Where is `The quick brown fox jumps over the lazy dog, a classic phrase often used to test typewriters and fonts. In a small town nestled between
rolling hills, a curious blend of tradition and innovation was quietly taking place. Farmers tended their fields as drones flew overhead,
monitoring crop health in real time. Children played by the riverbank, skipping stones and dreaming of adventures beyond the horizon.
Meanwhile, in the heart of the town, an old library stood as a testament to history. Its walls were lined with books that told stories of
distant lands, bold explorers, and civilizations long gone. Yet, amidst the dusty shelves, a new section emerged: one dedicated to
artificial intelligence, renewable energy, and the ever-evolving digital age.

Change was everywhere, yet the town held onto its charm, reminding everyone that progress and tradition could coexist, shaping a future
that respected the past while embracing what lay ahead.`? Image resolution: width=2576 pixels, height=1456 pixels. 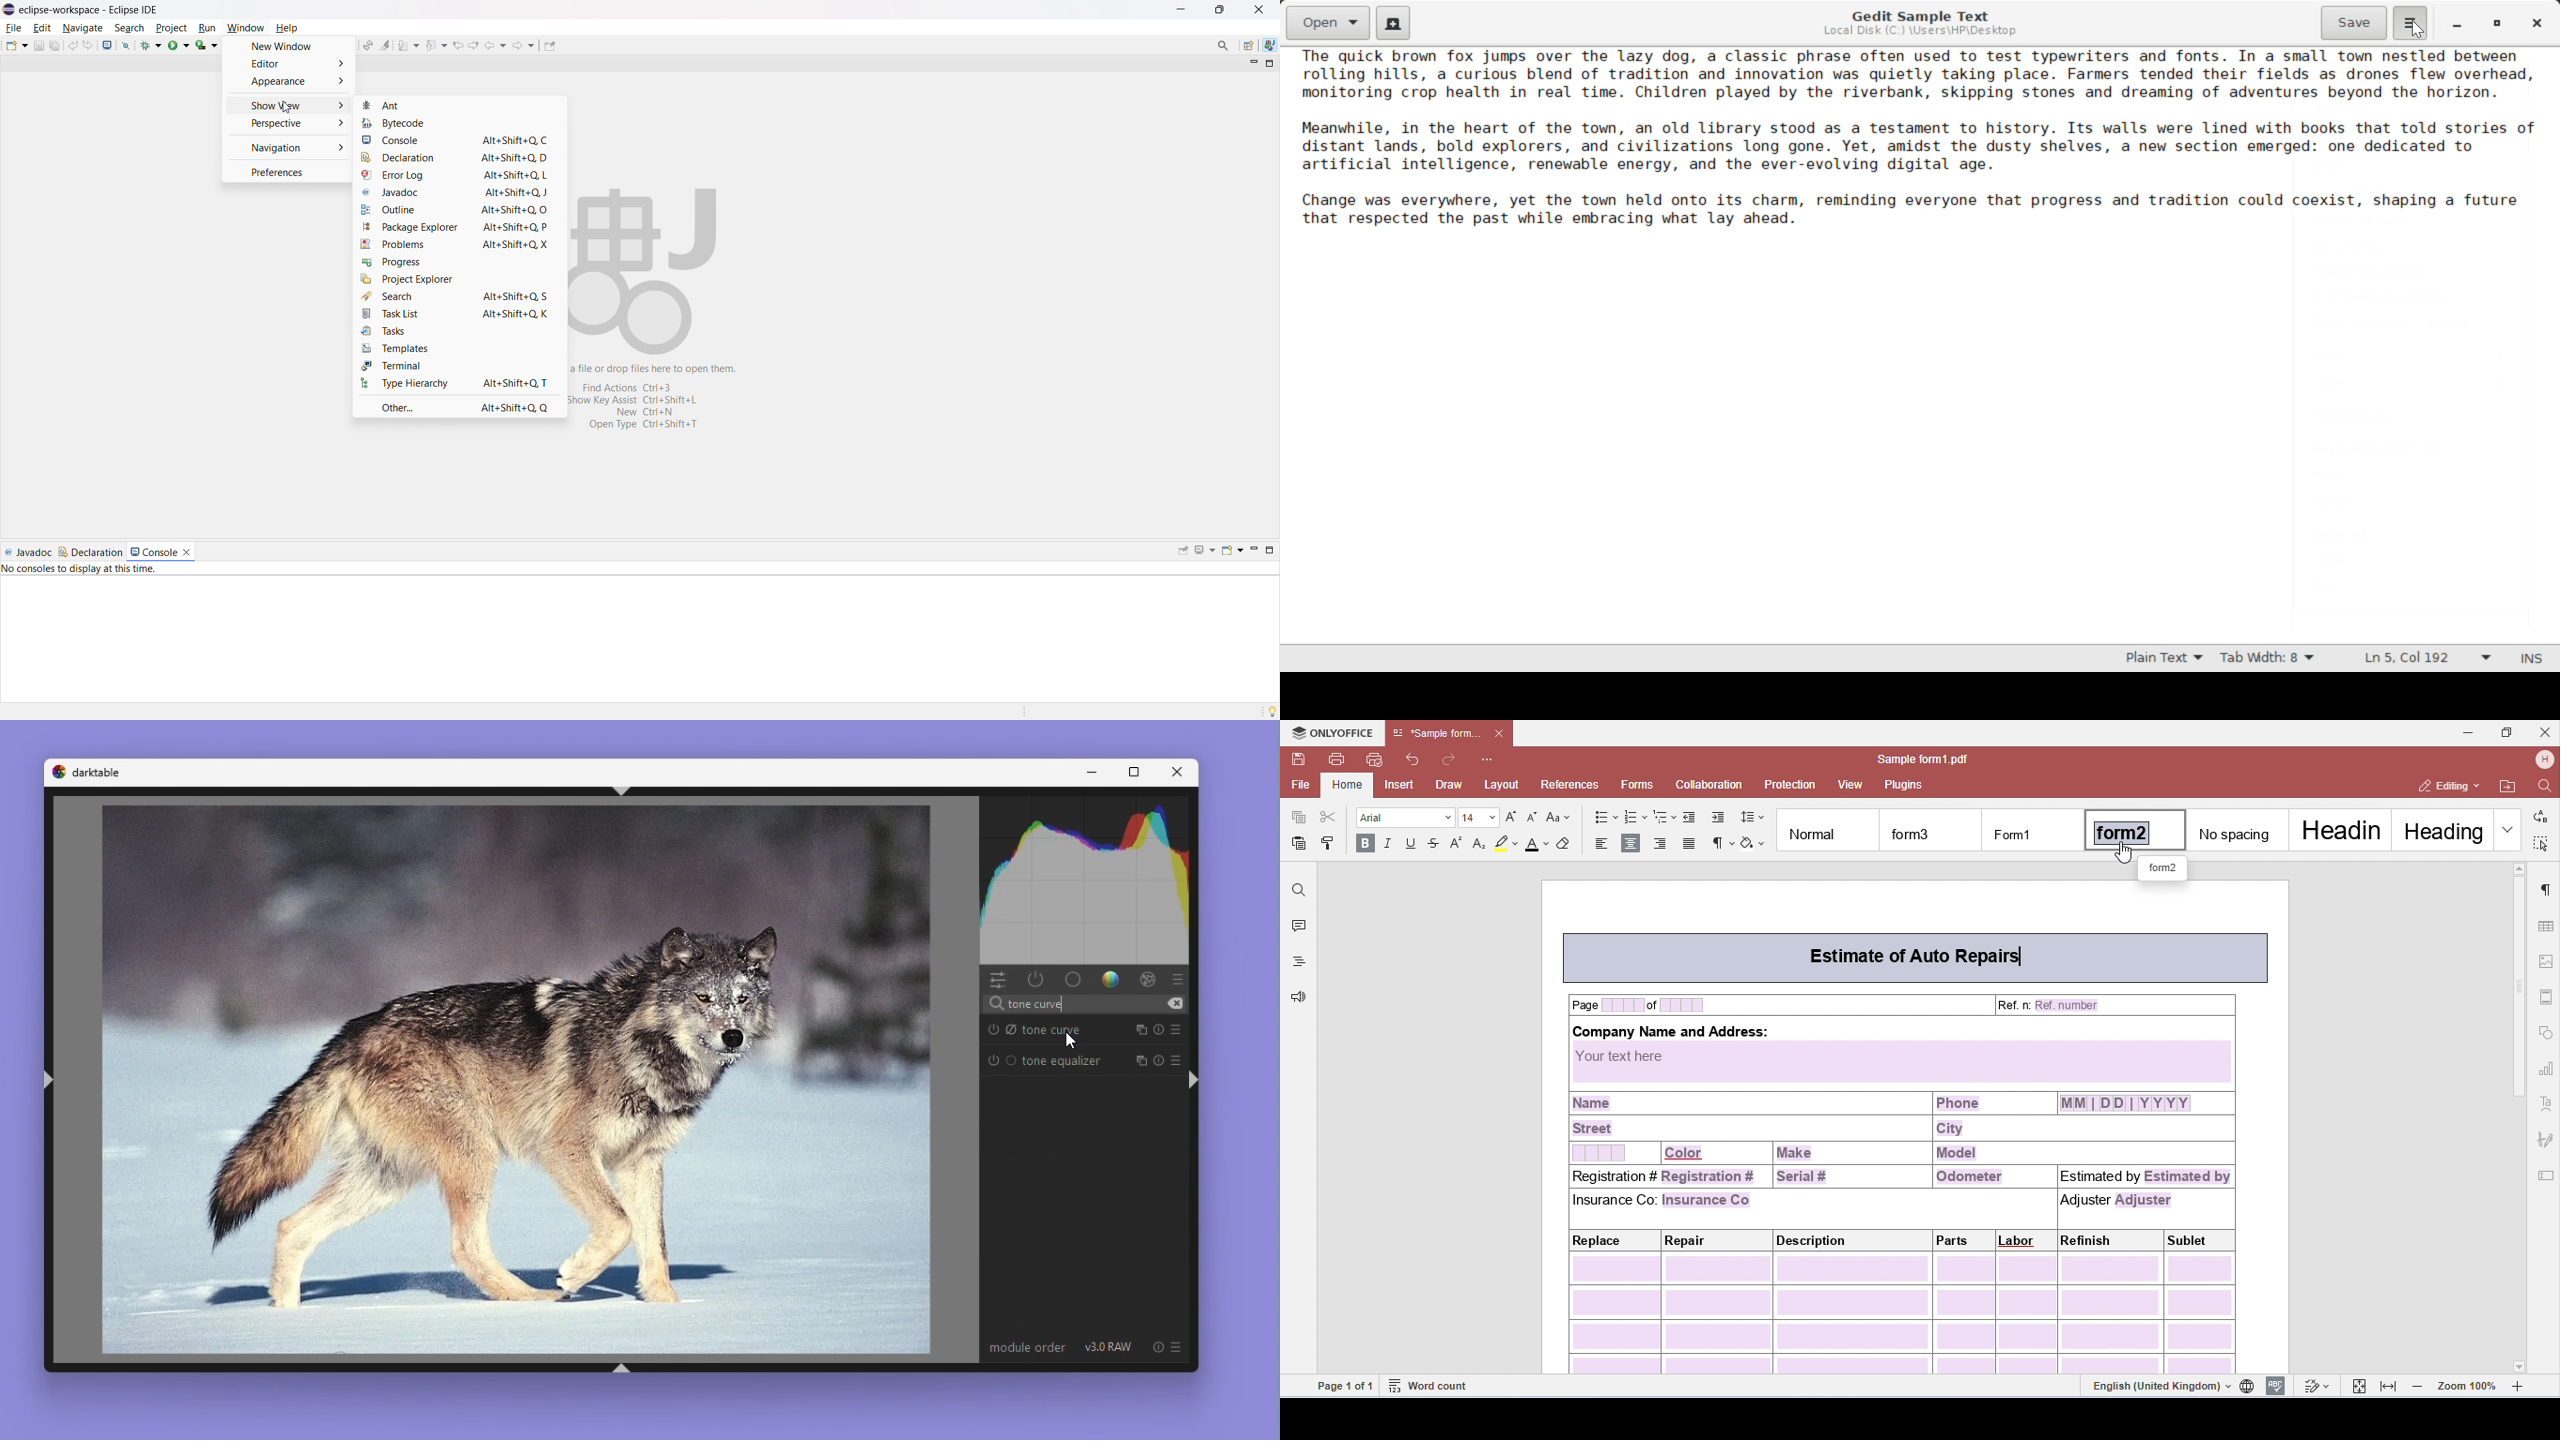 The quick brown fox jumps over the lazy dog, a classic phrase often used to test typewriters and fonts. In a small town nestled between
rolling hills, a curious blend of tradition and innovation was quietly taking place. Farmers tended their fields as drones flew overhead,
monitoring crop health in real time. Children played by the riverbank, skipping stones and dreaming of adventures beyond the horizon.
Meanwhile, in the heart of the town, an old library stood as a testament to history. Its walls were lined with books that told stories of
distant lands, bold explorers, and civilizations long gone. Yet, amidst the dusty shelves, a new section emerged: one dedicated to
artificial intelligence, renewable energy, and the ever-evolving digital age.

Change was everywhere, yet the town held onto its charm, reminding everyone that progress and tradition could coexist, shaping a future
that respected the past while embracing what lay ahead. is located at coordinates (1919, 138).